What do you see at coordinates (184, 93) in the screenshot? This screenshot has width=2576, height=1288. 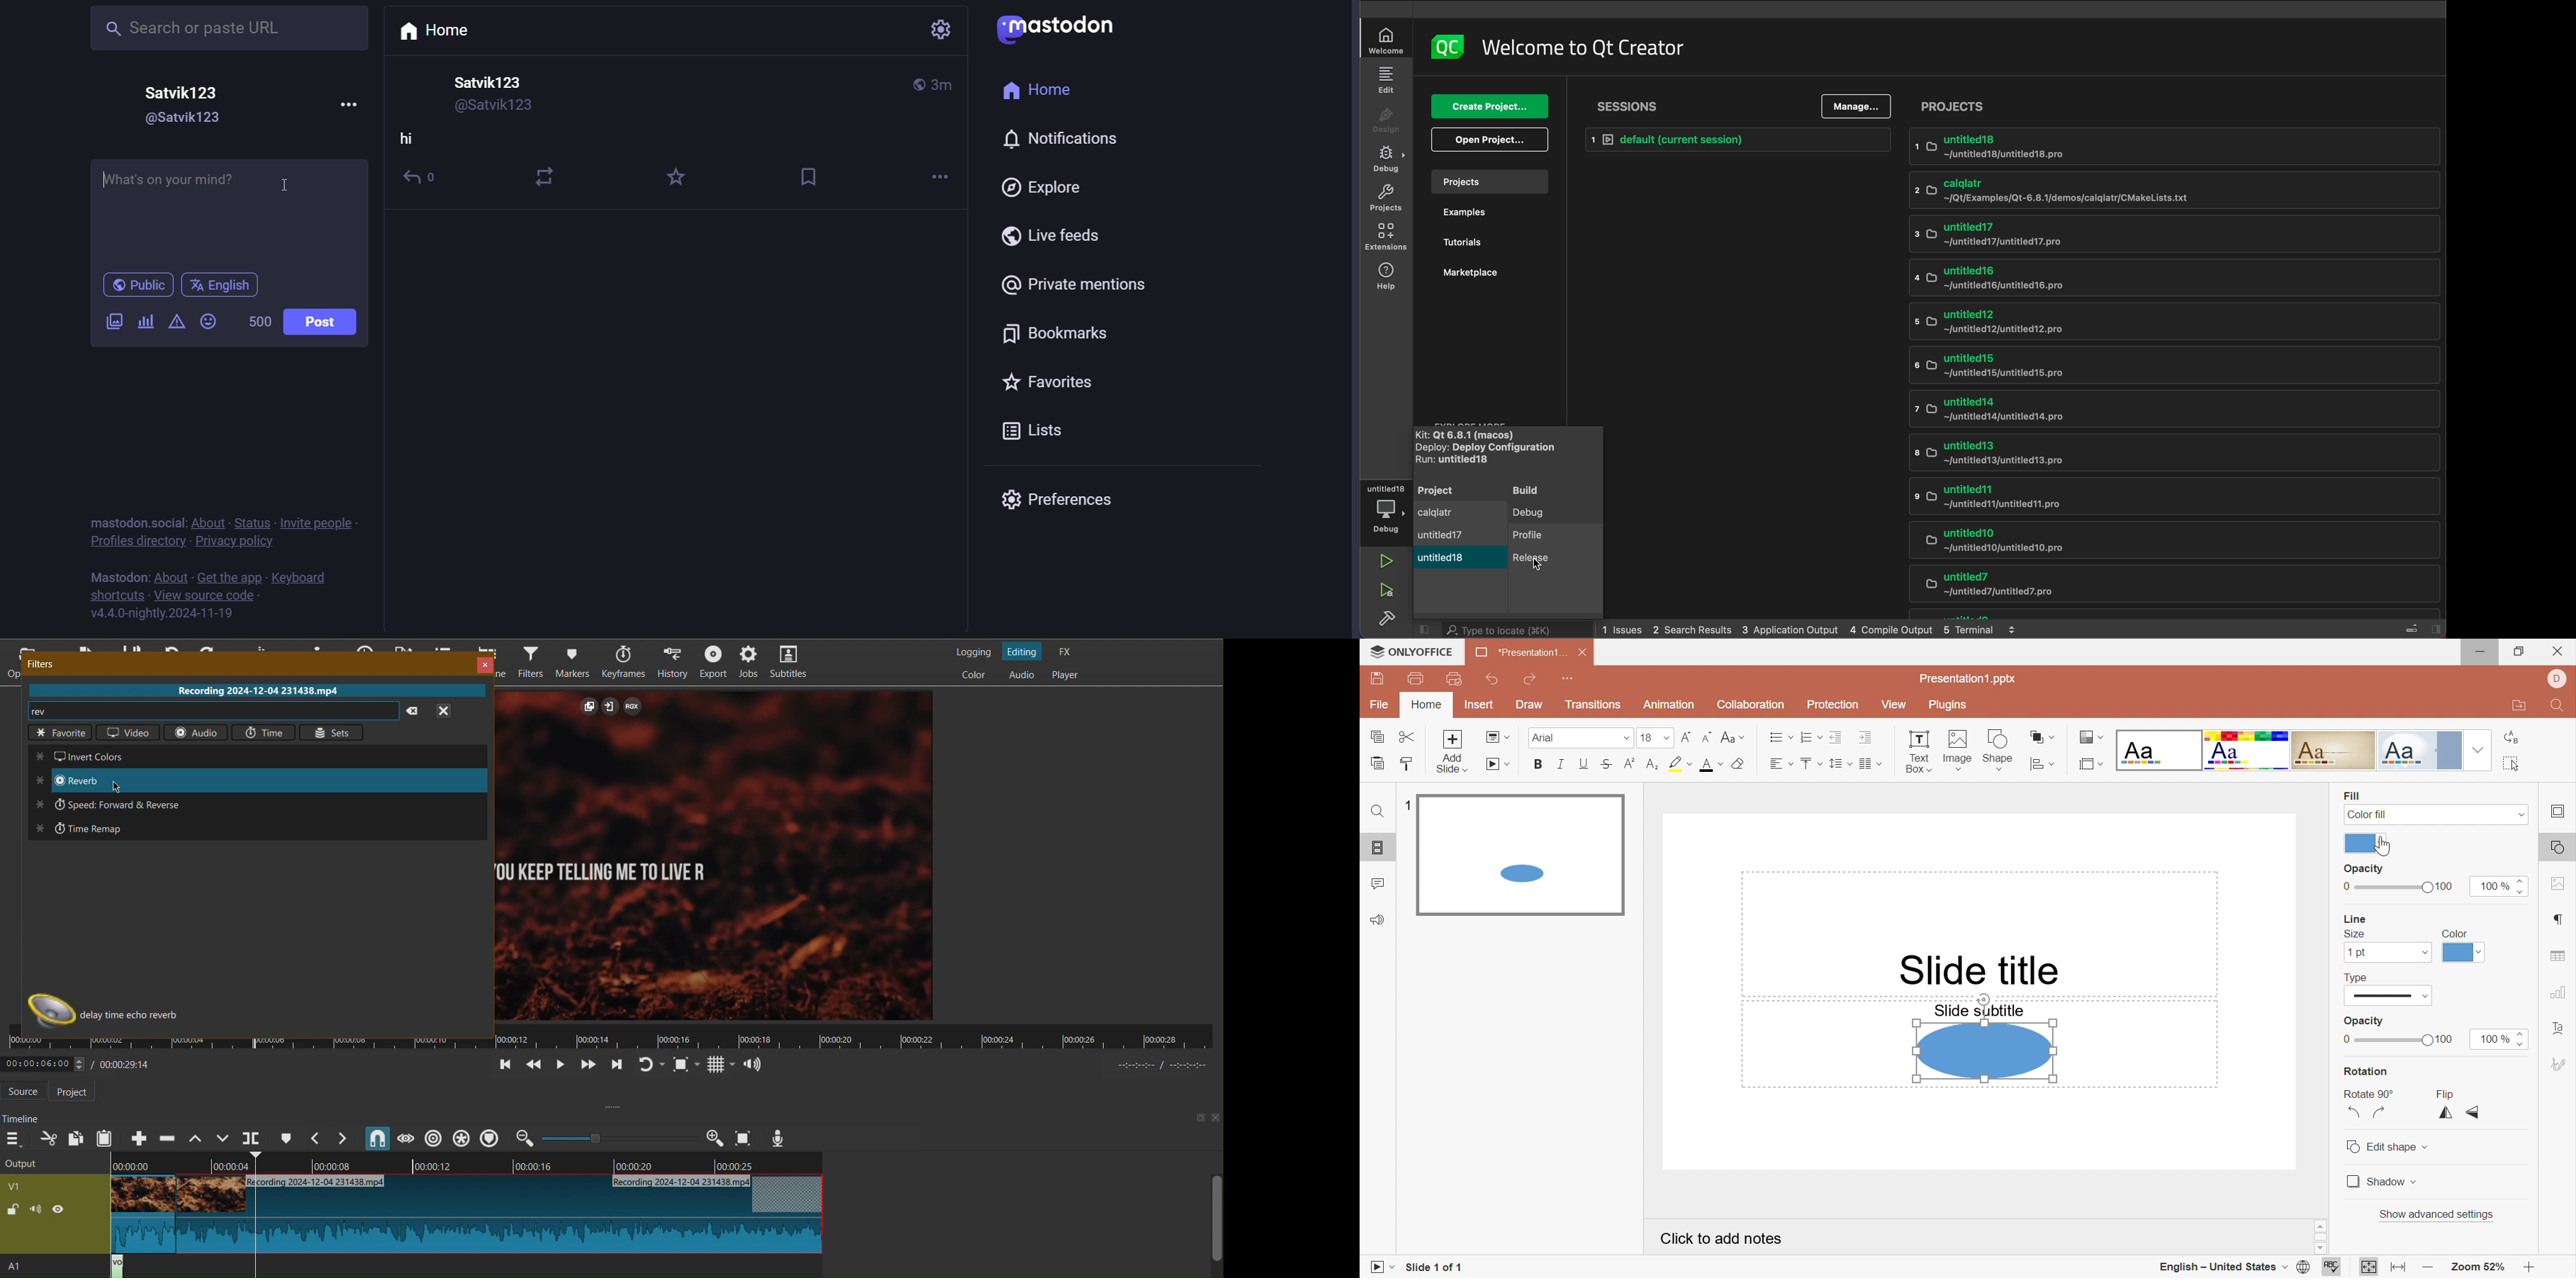 I see `user` at bounding box center [184, 93].